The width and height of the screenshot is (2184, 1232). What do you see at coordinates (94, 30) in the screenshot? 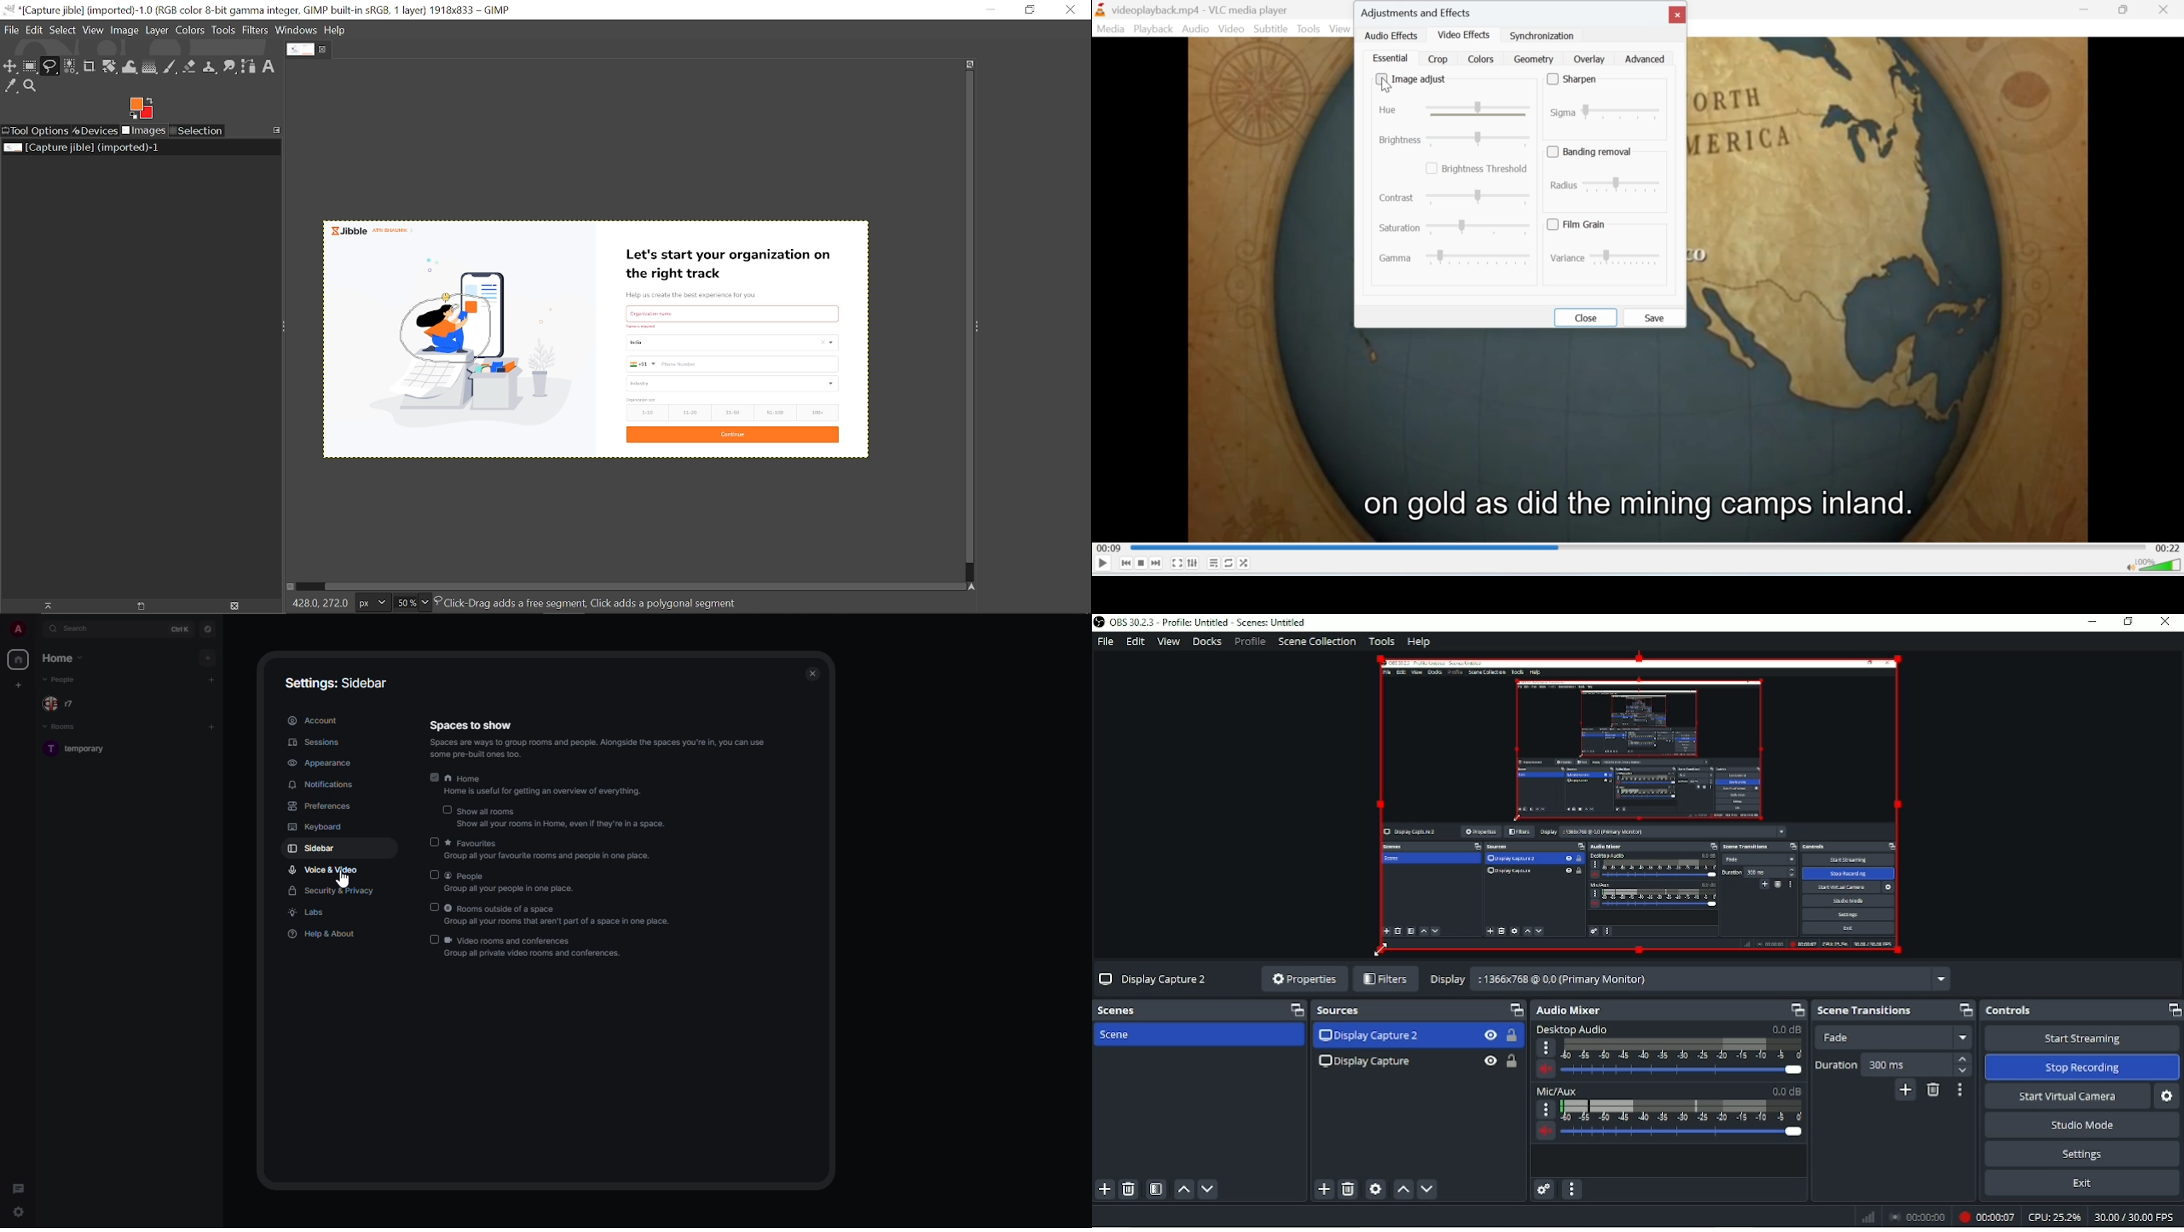
I see `View` at bounding box center [94, 30].